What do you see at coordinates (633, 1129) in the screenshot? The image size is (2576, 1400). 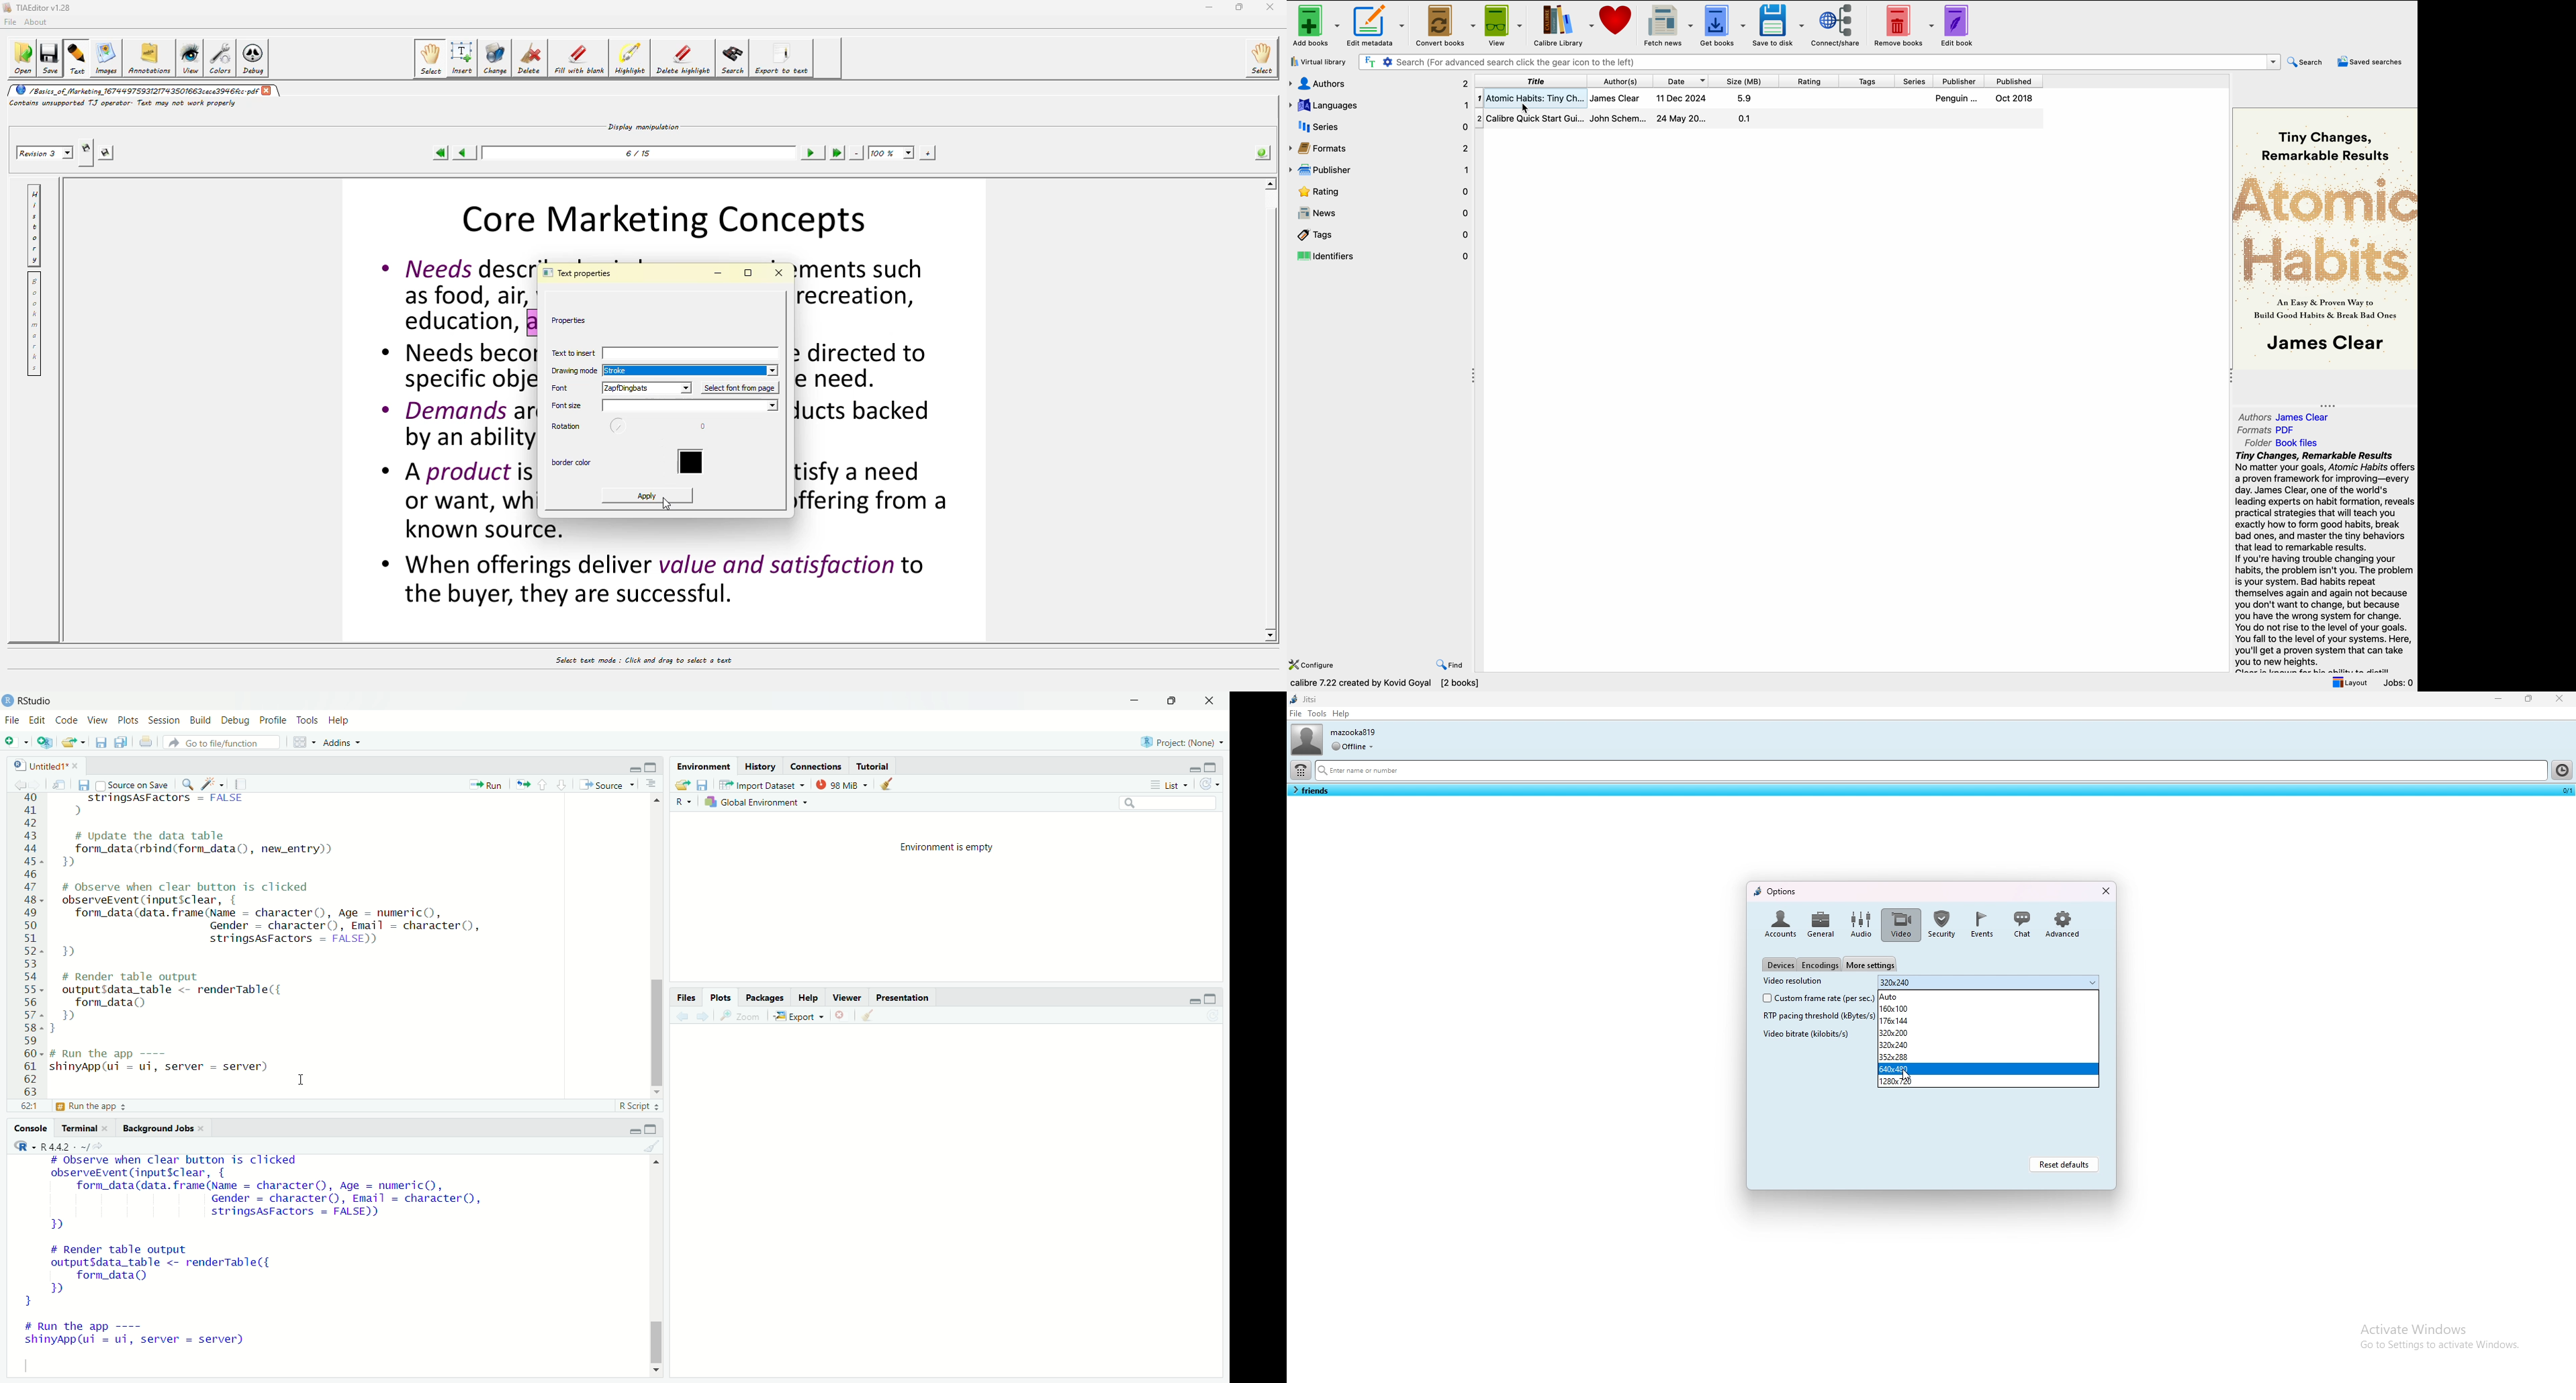 I see `minimize` at bounding box center [633, 1129].